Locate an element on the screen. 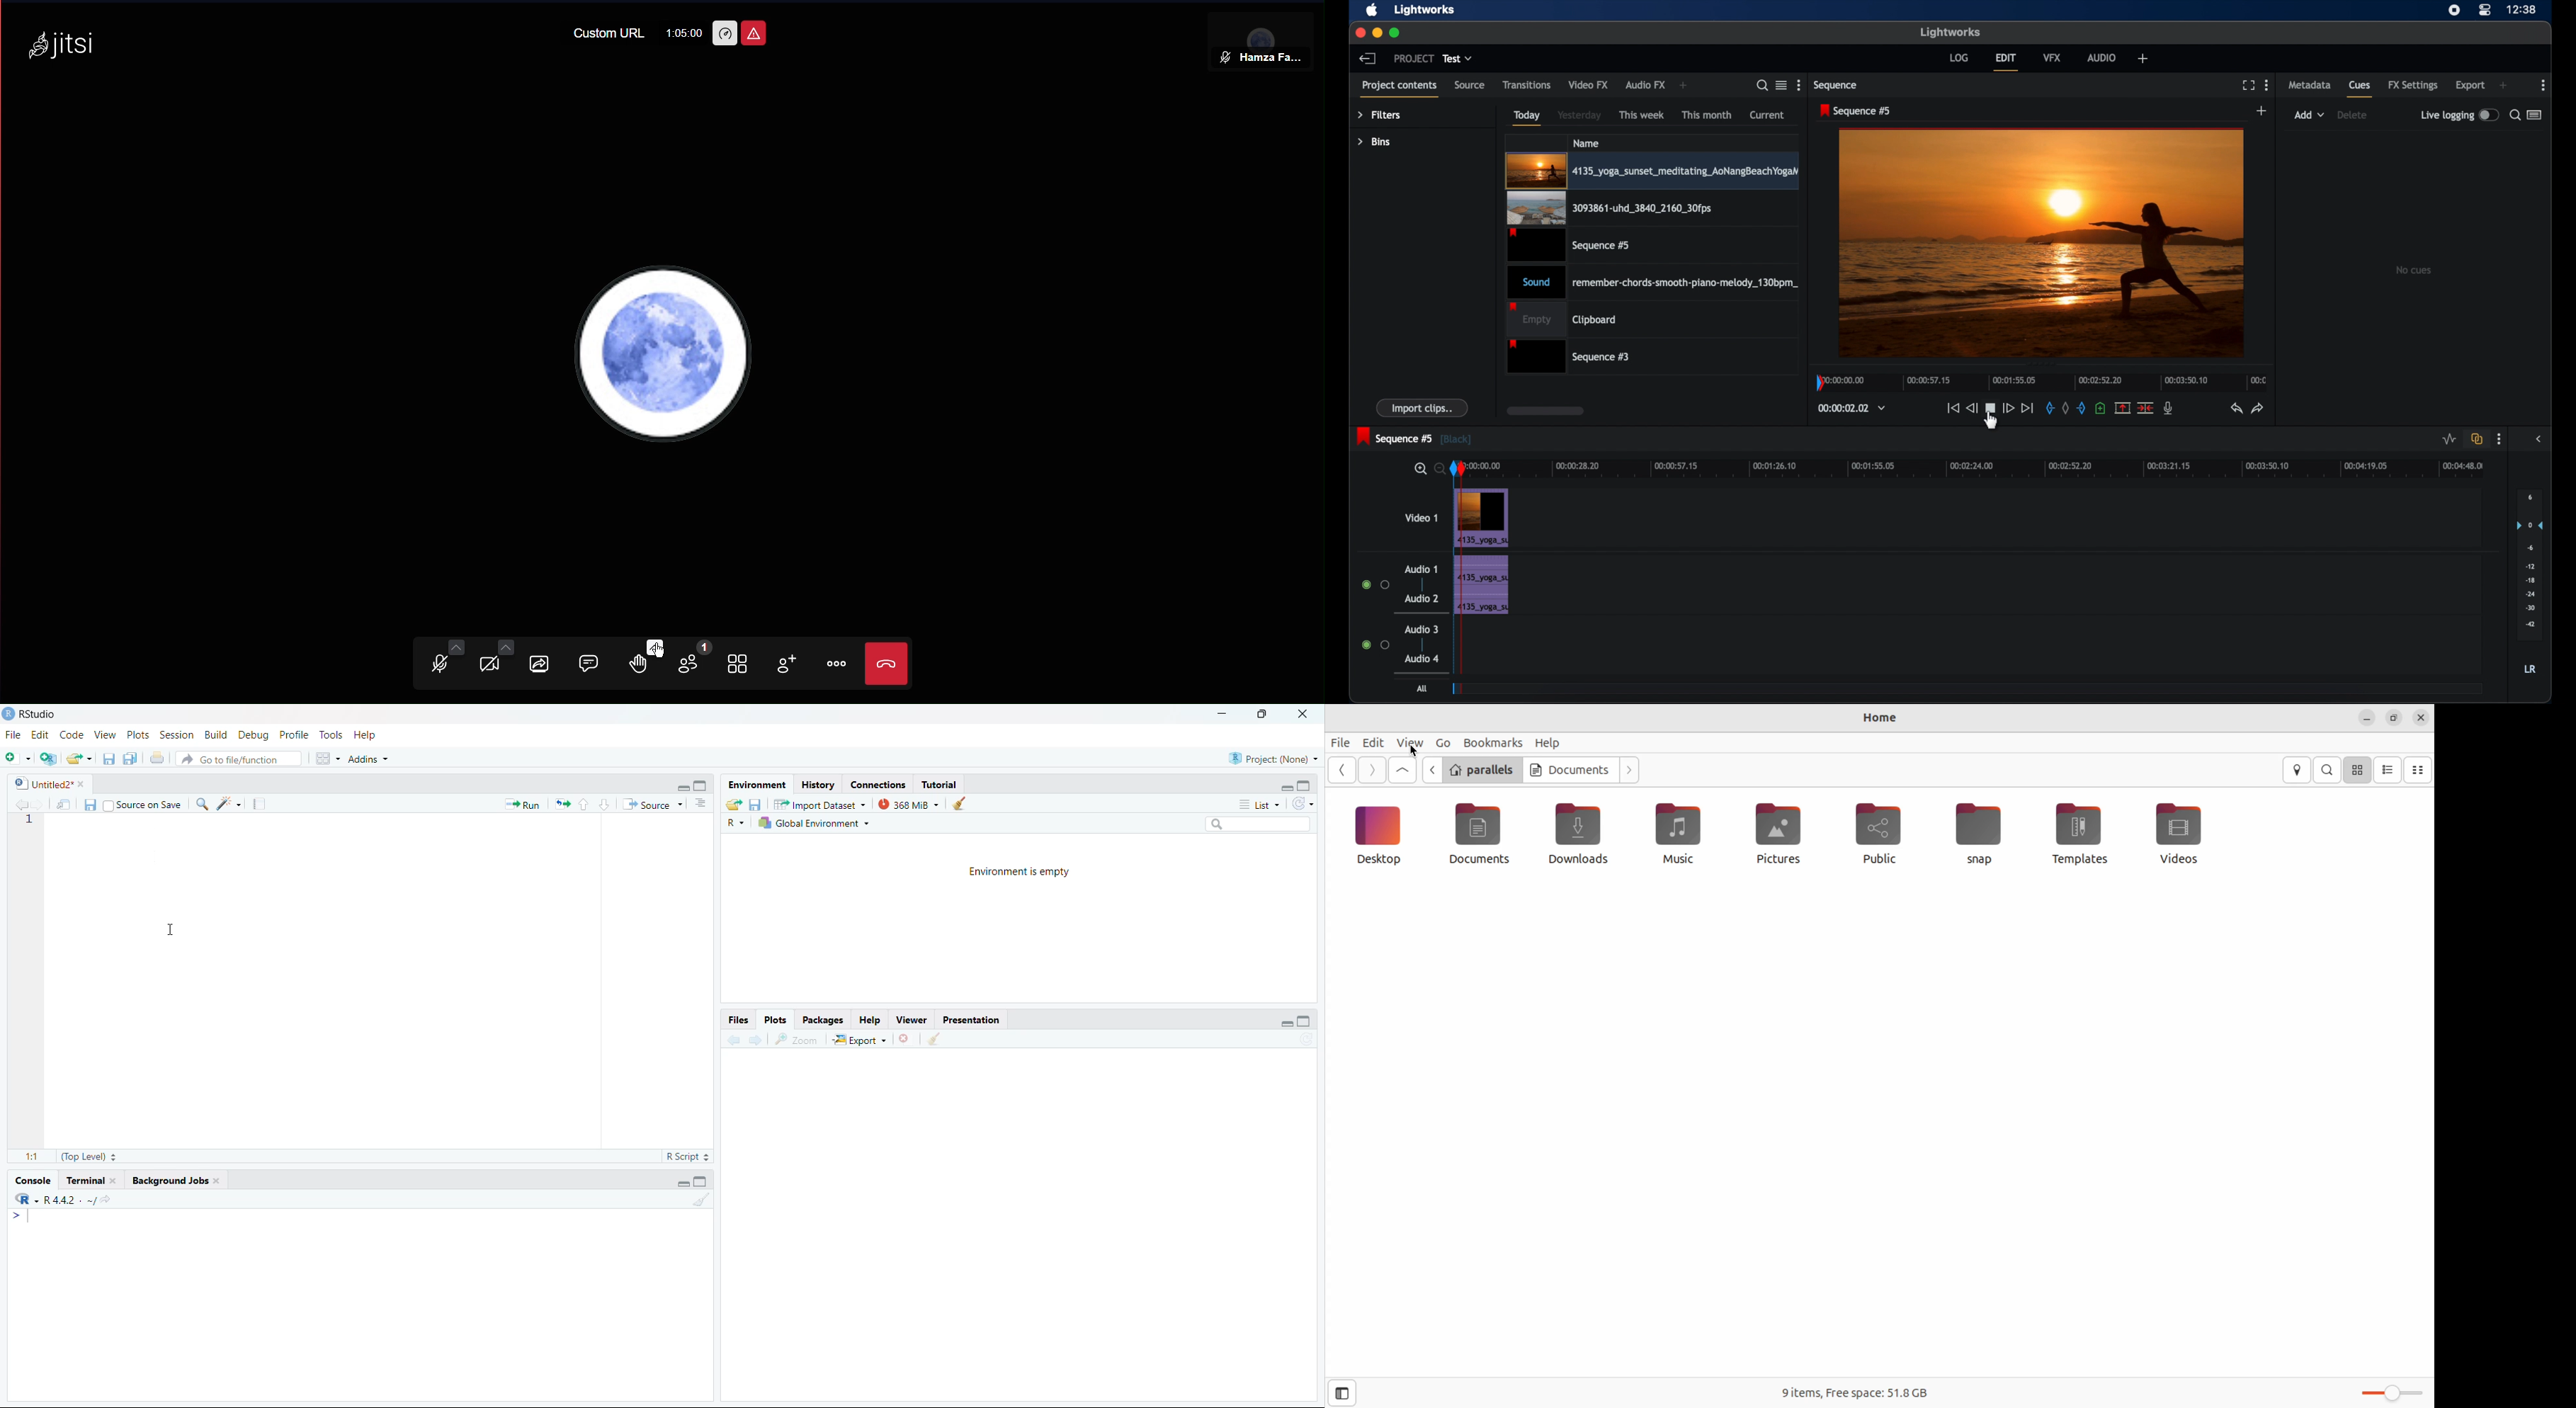 This screenshot has height=1428, width=2576. Raise Hand is located at coordinates (649, 665).